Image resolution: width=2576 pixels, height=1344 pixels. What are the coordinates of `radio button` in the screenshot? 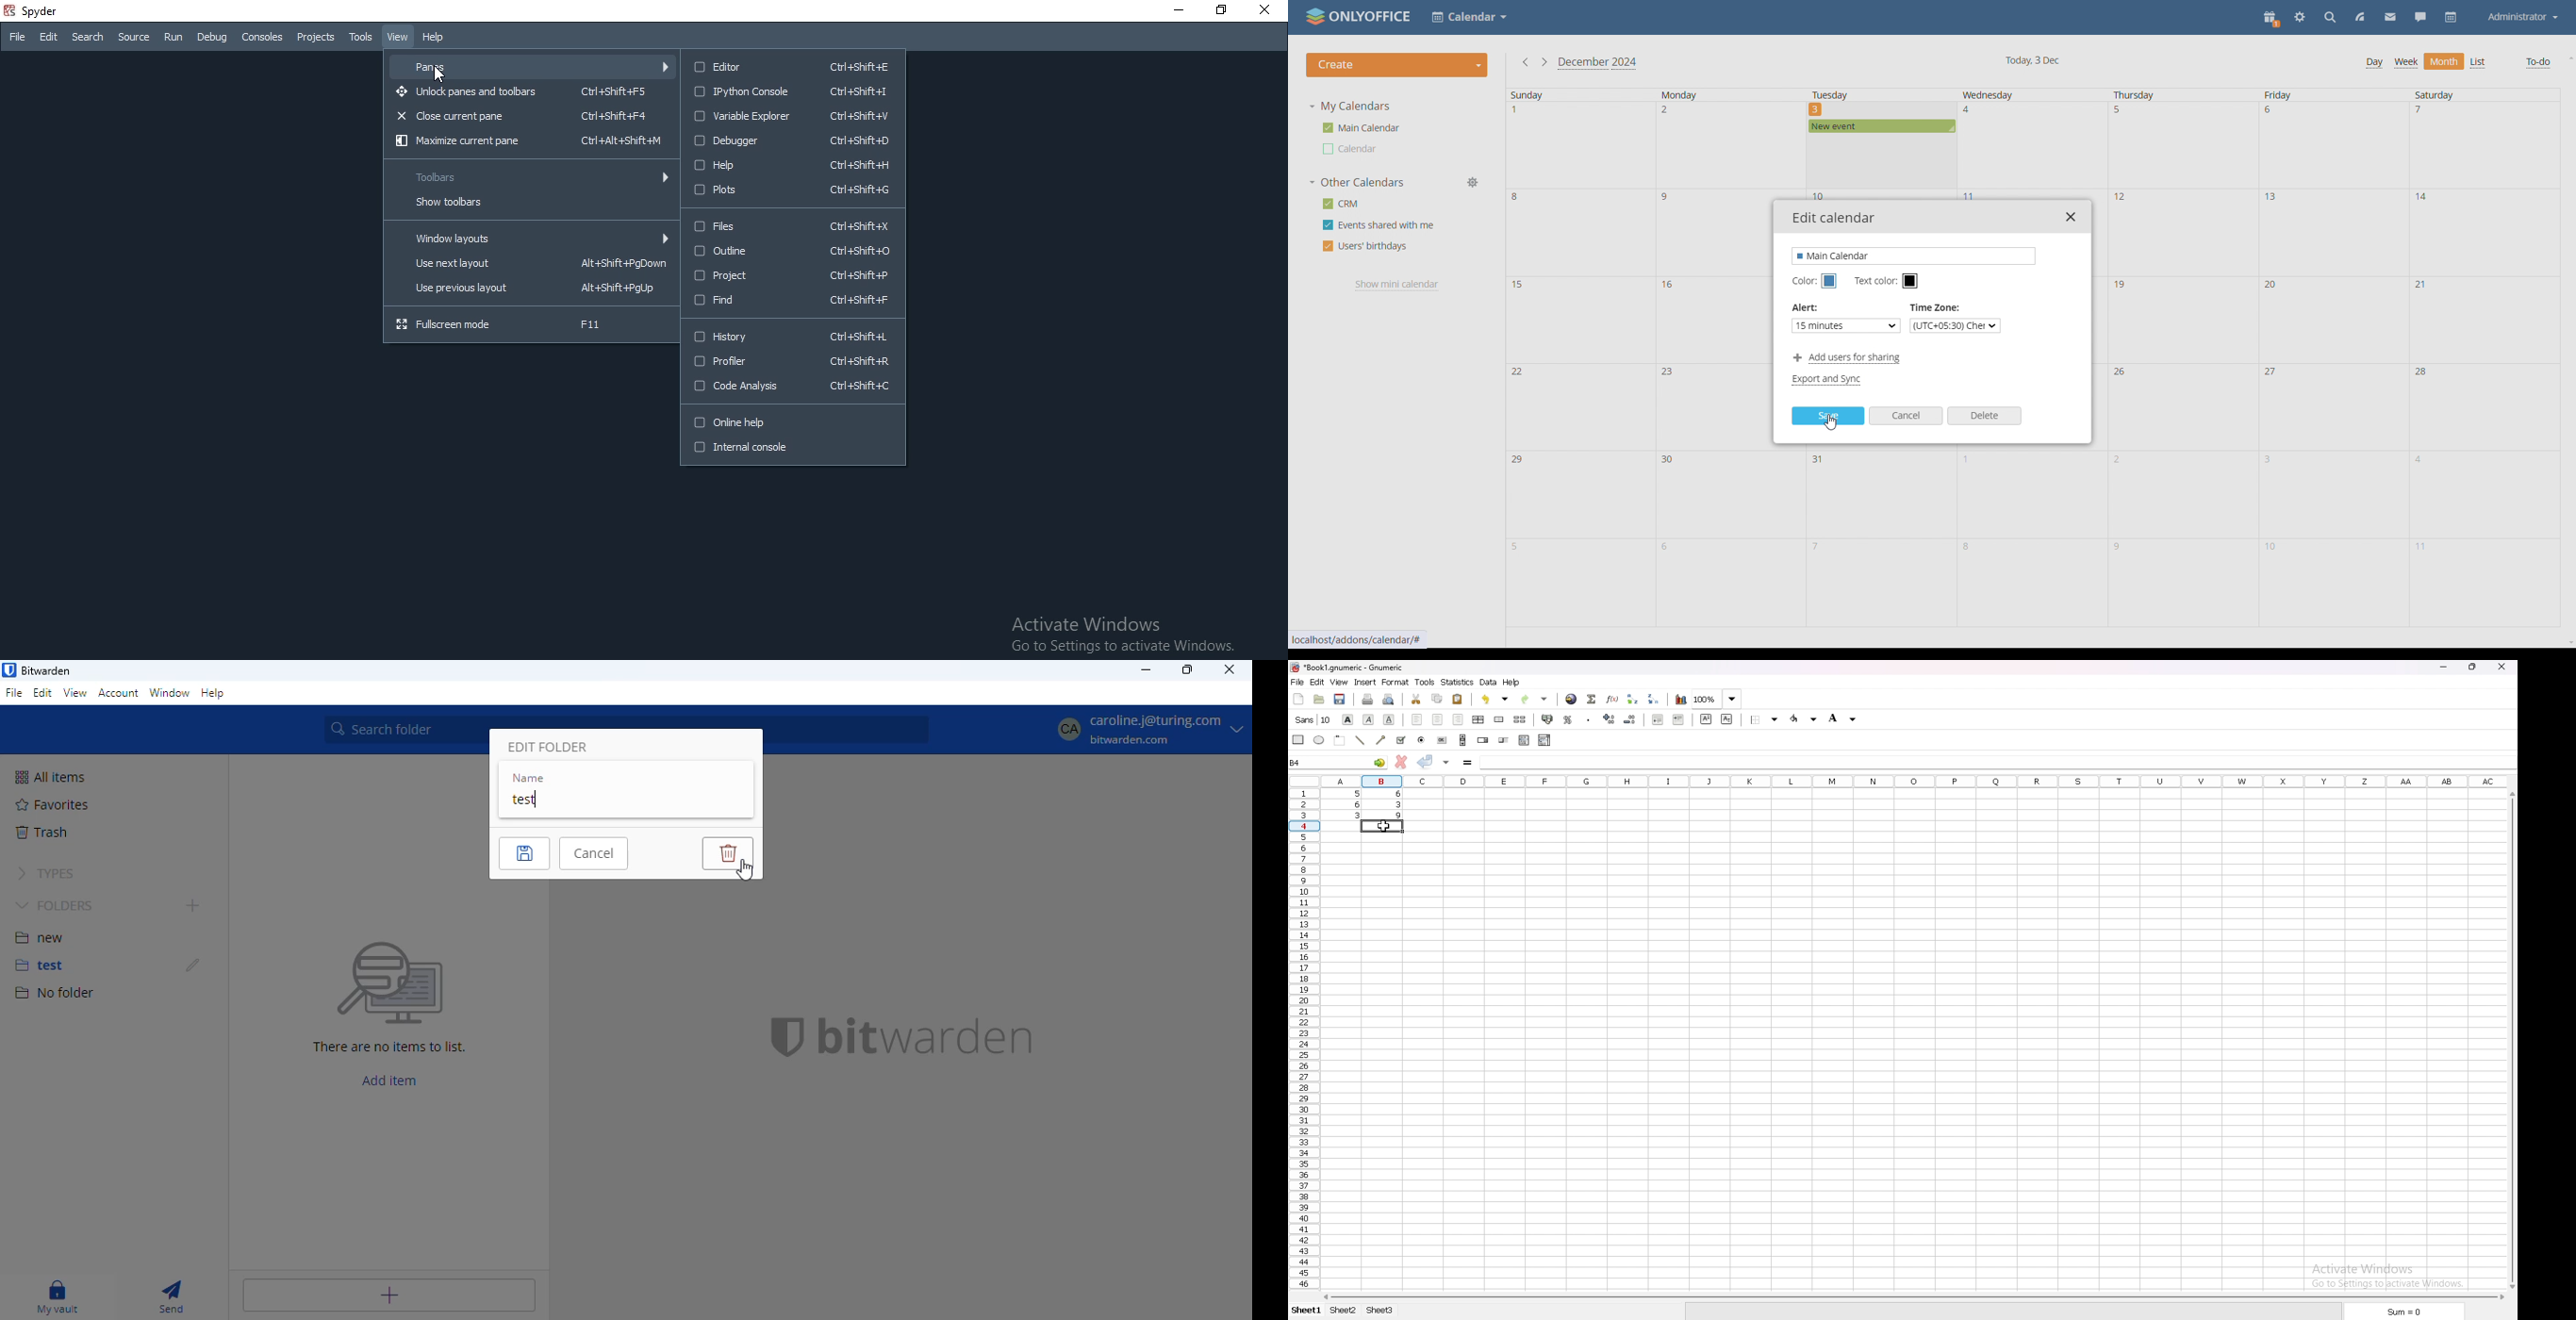 It's located at (1422, 740).